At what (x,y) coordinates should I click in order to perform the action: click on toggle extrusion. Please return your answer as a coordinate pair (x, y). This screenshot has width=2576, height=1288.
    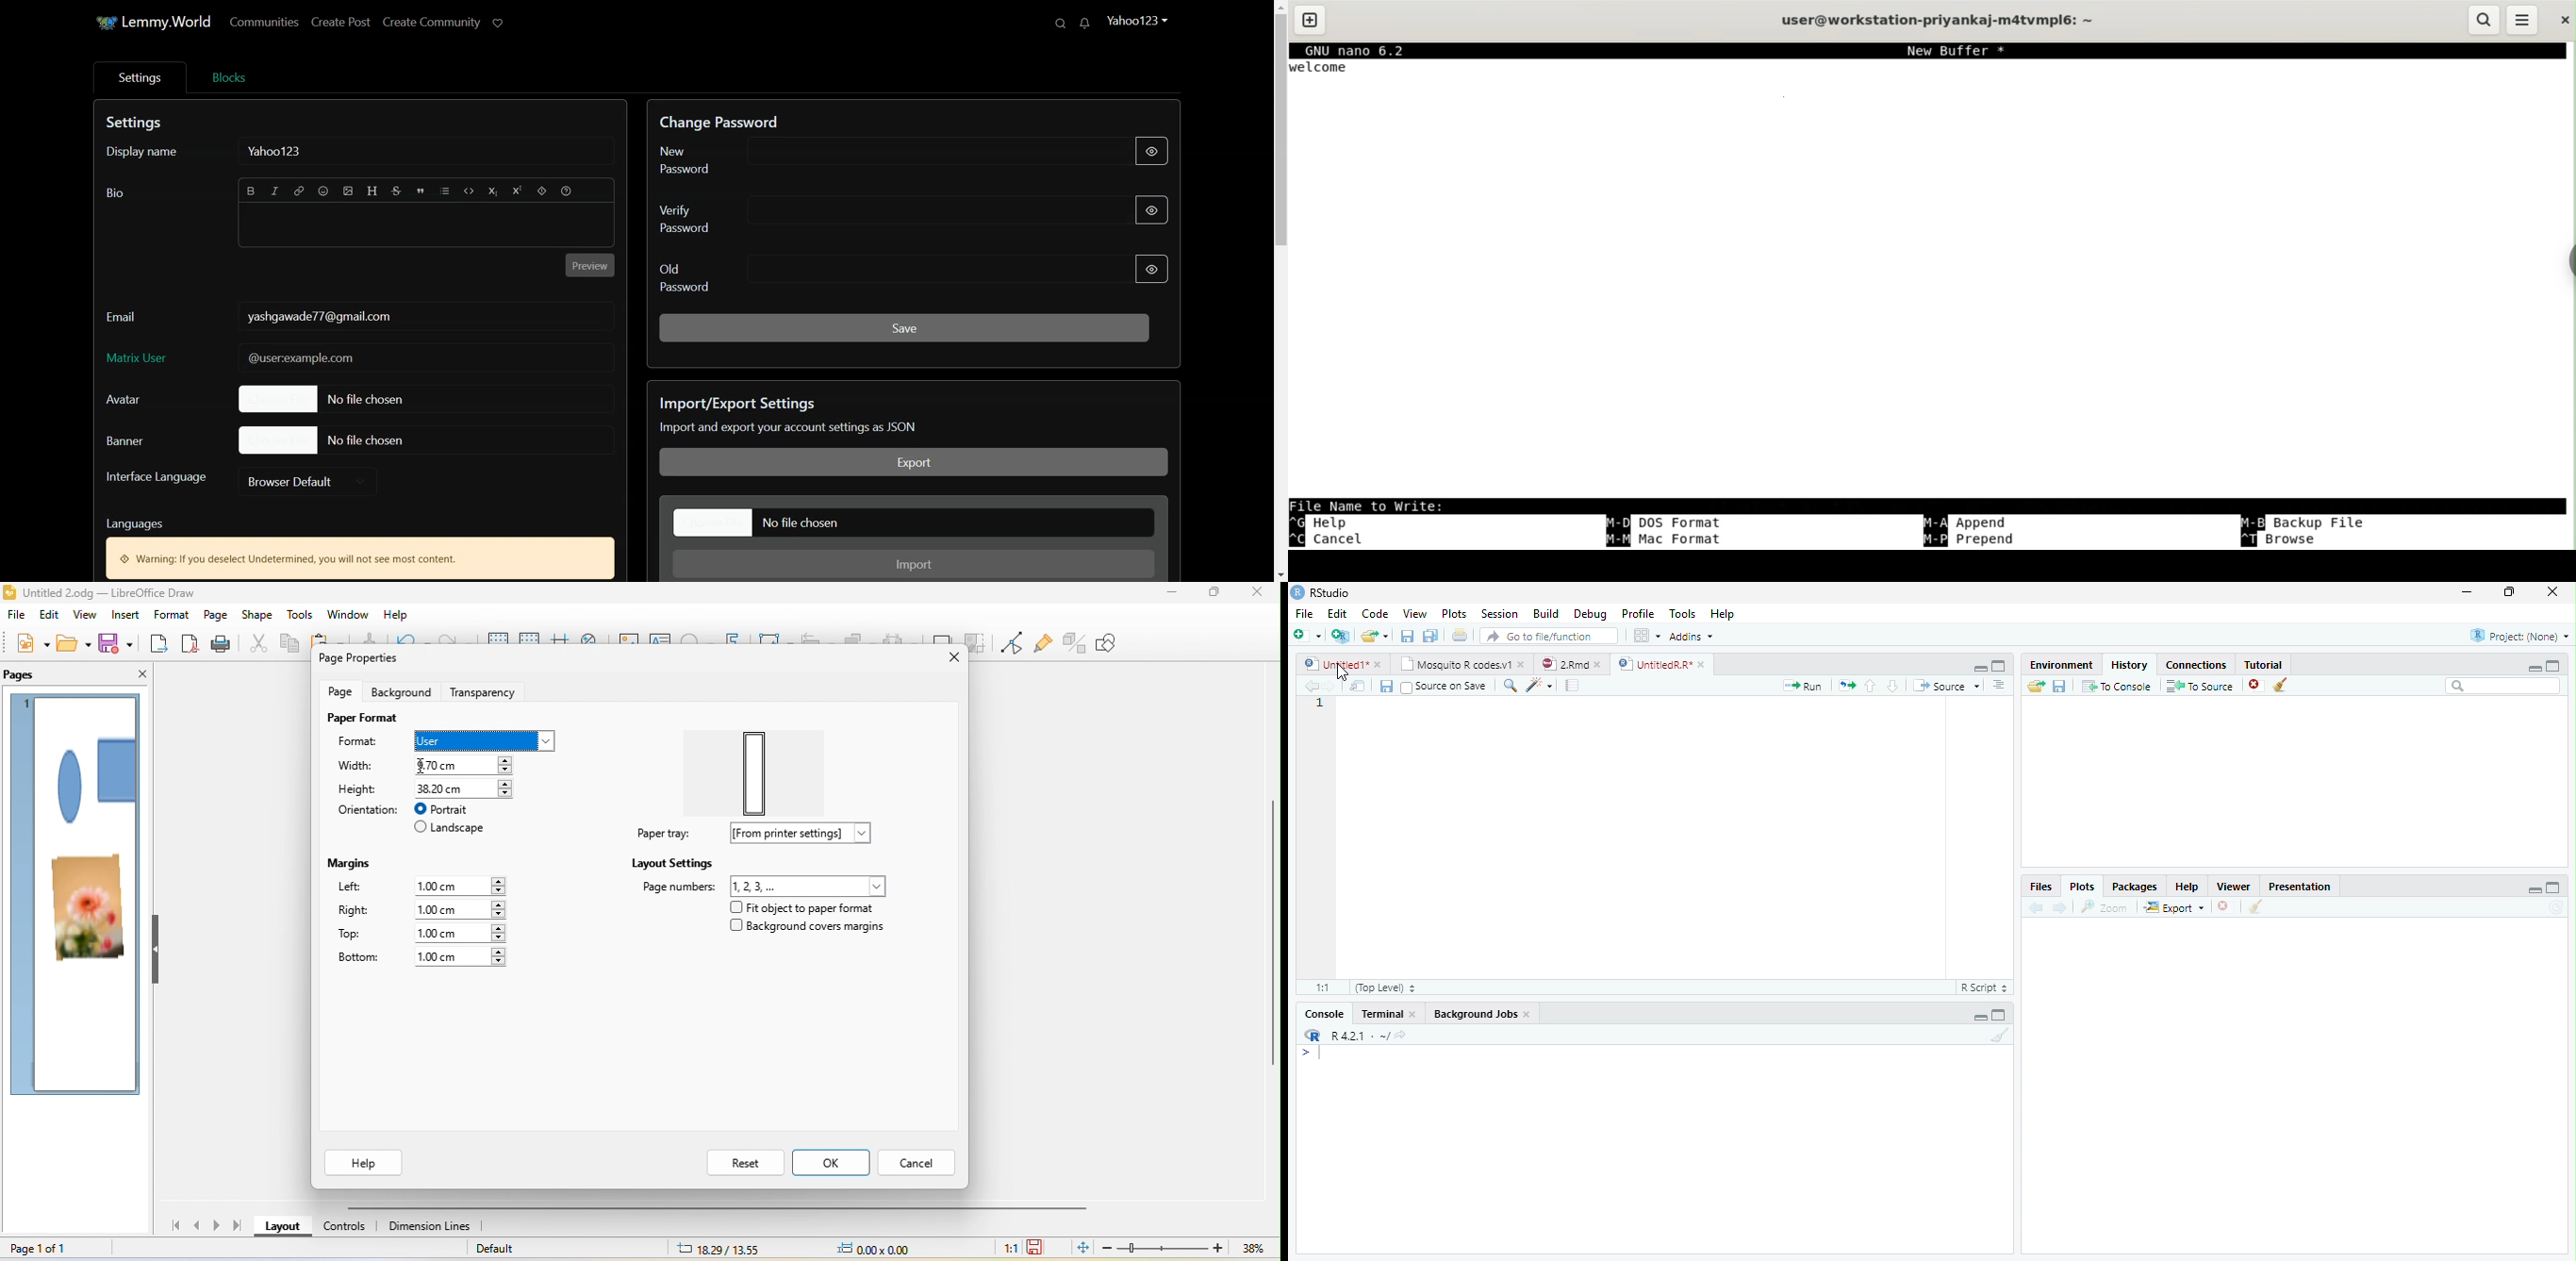
    Looking at the image, I should click on (1075, 642).